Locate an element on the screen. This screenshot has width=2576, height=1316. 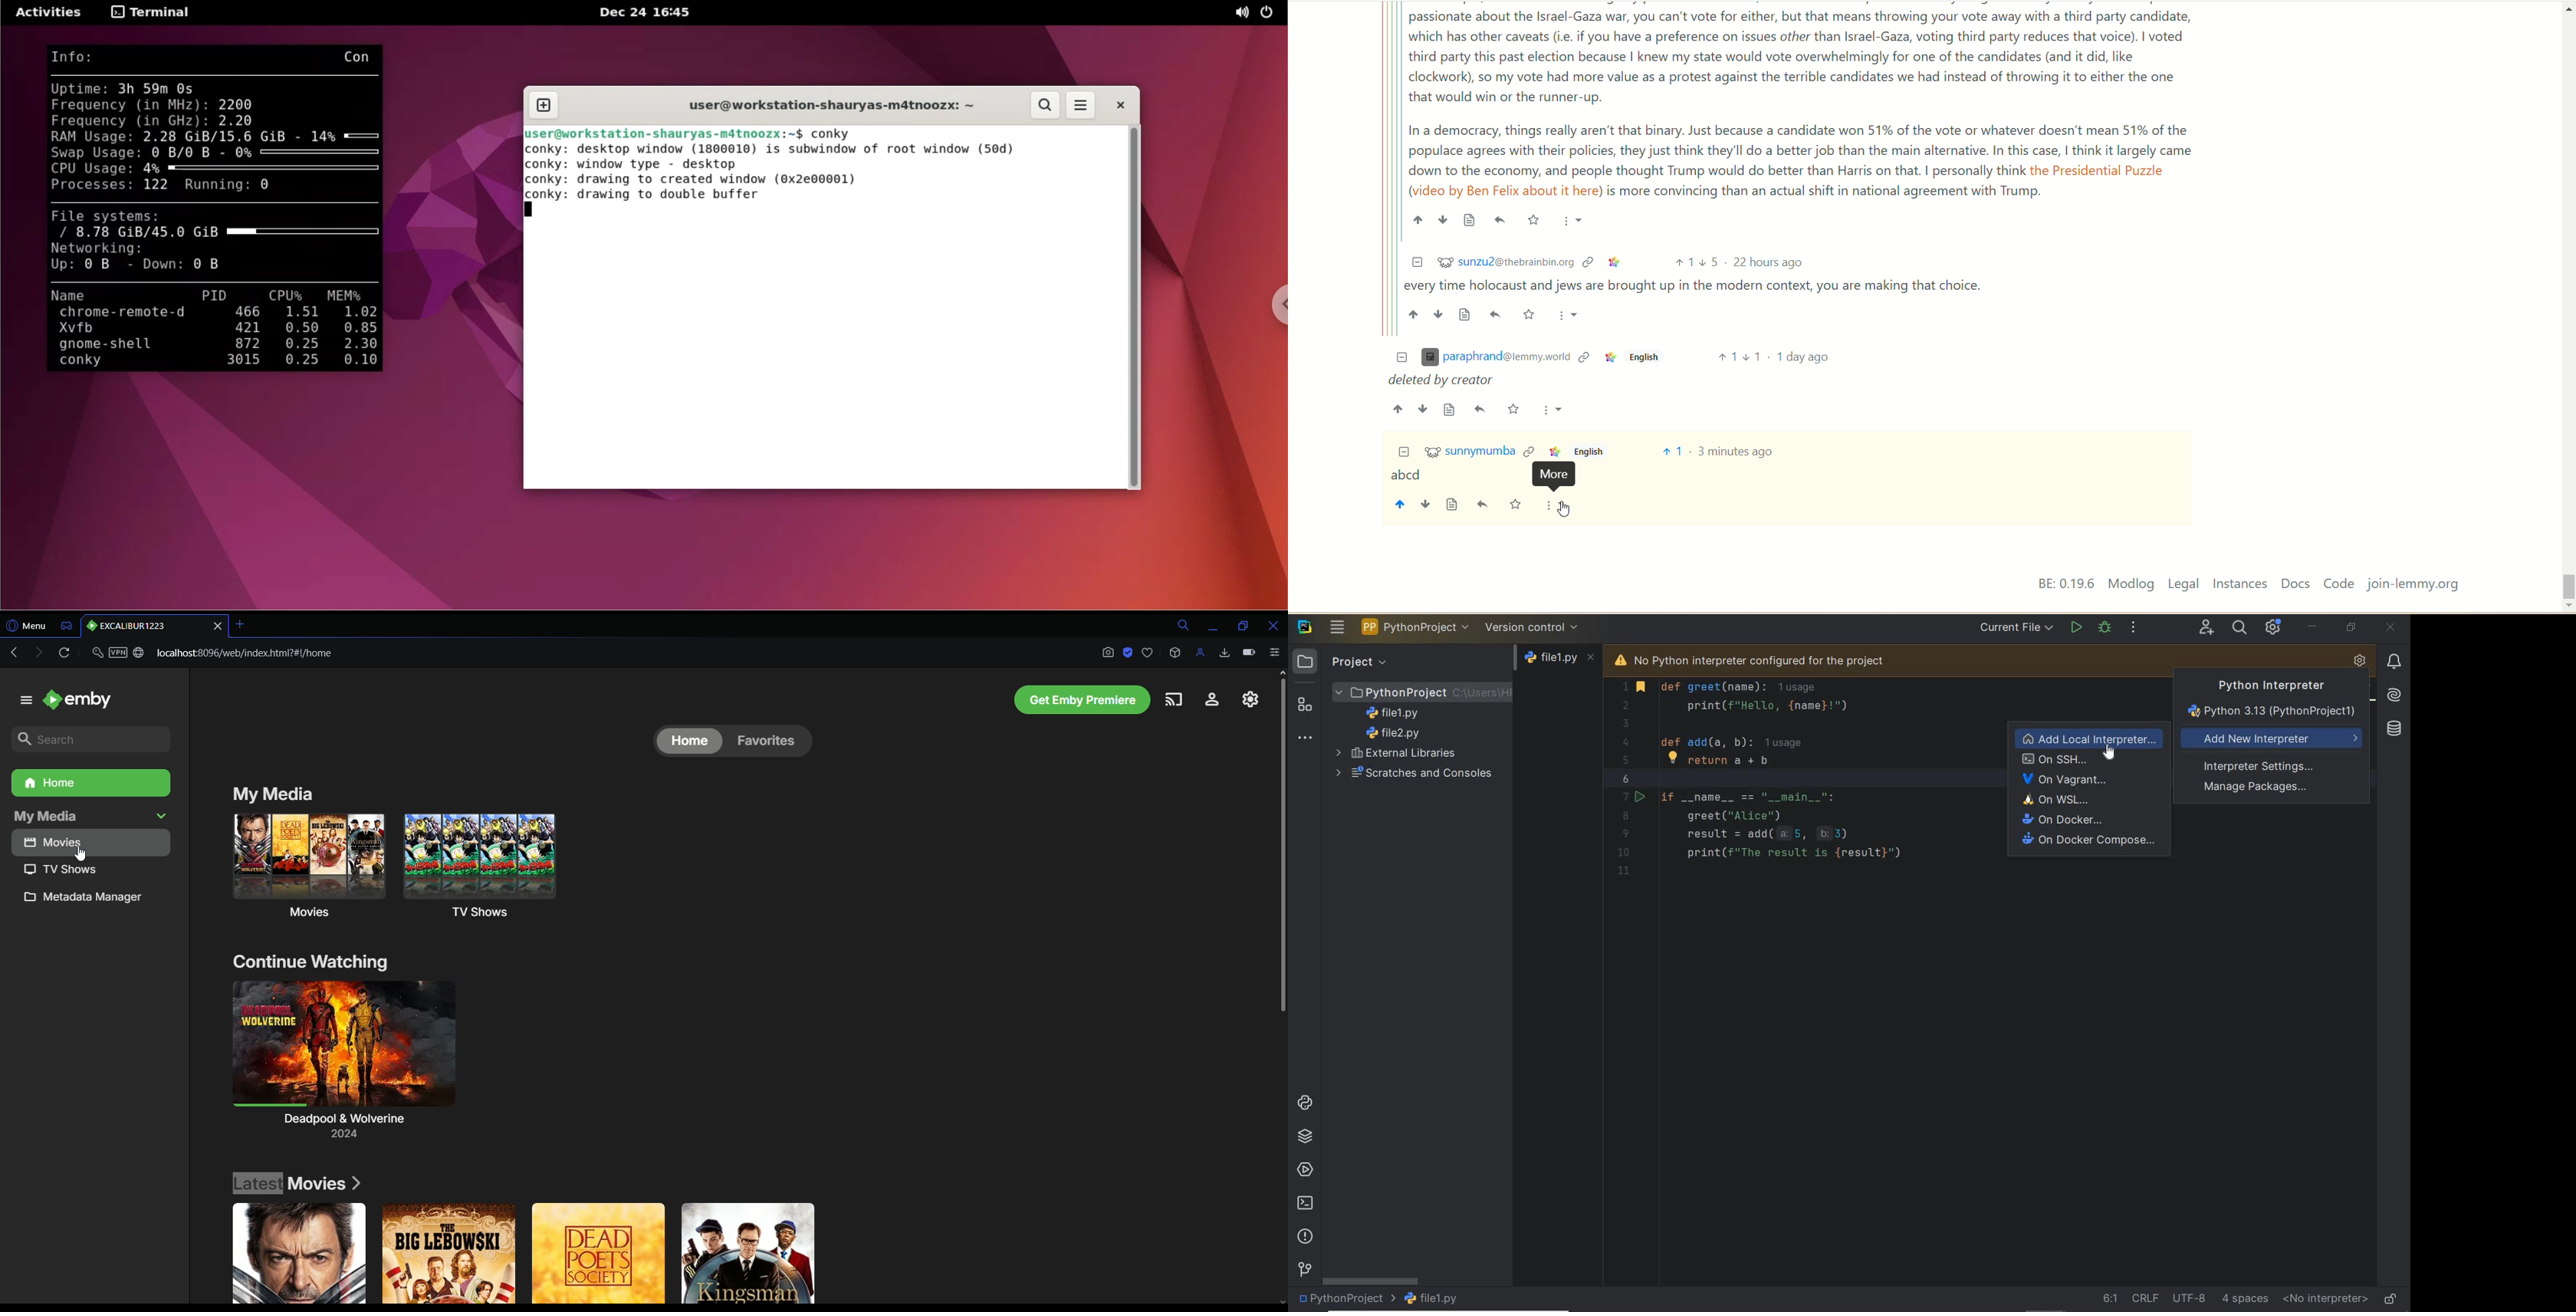
Link is located at coordinates (1609, 359).